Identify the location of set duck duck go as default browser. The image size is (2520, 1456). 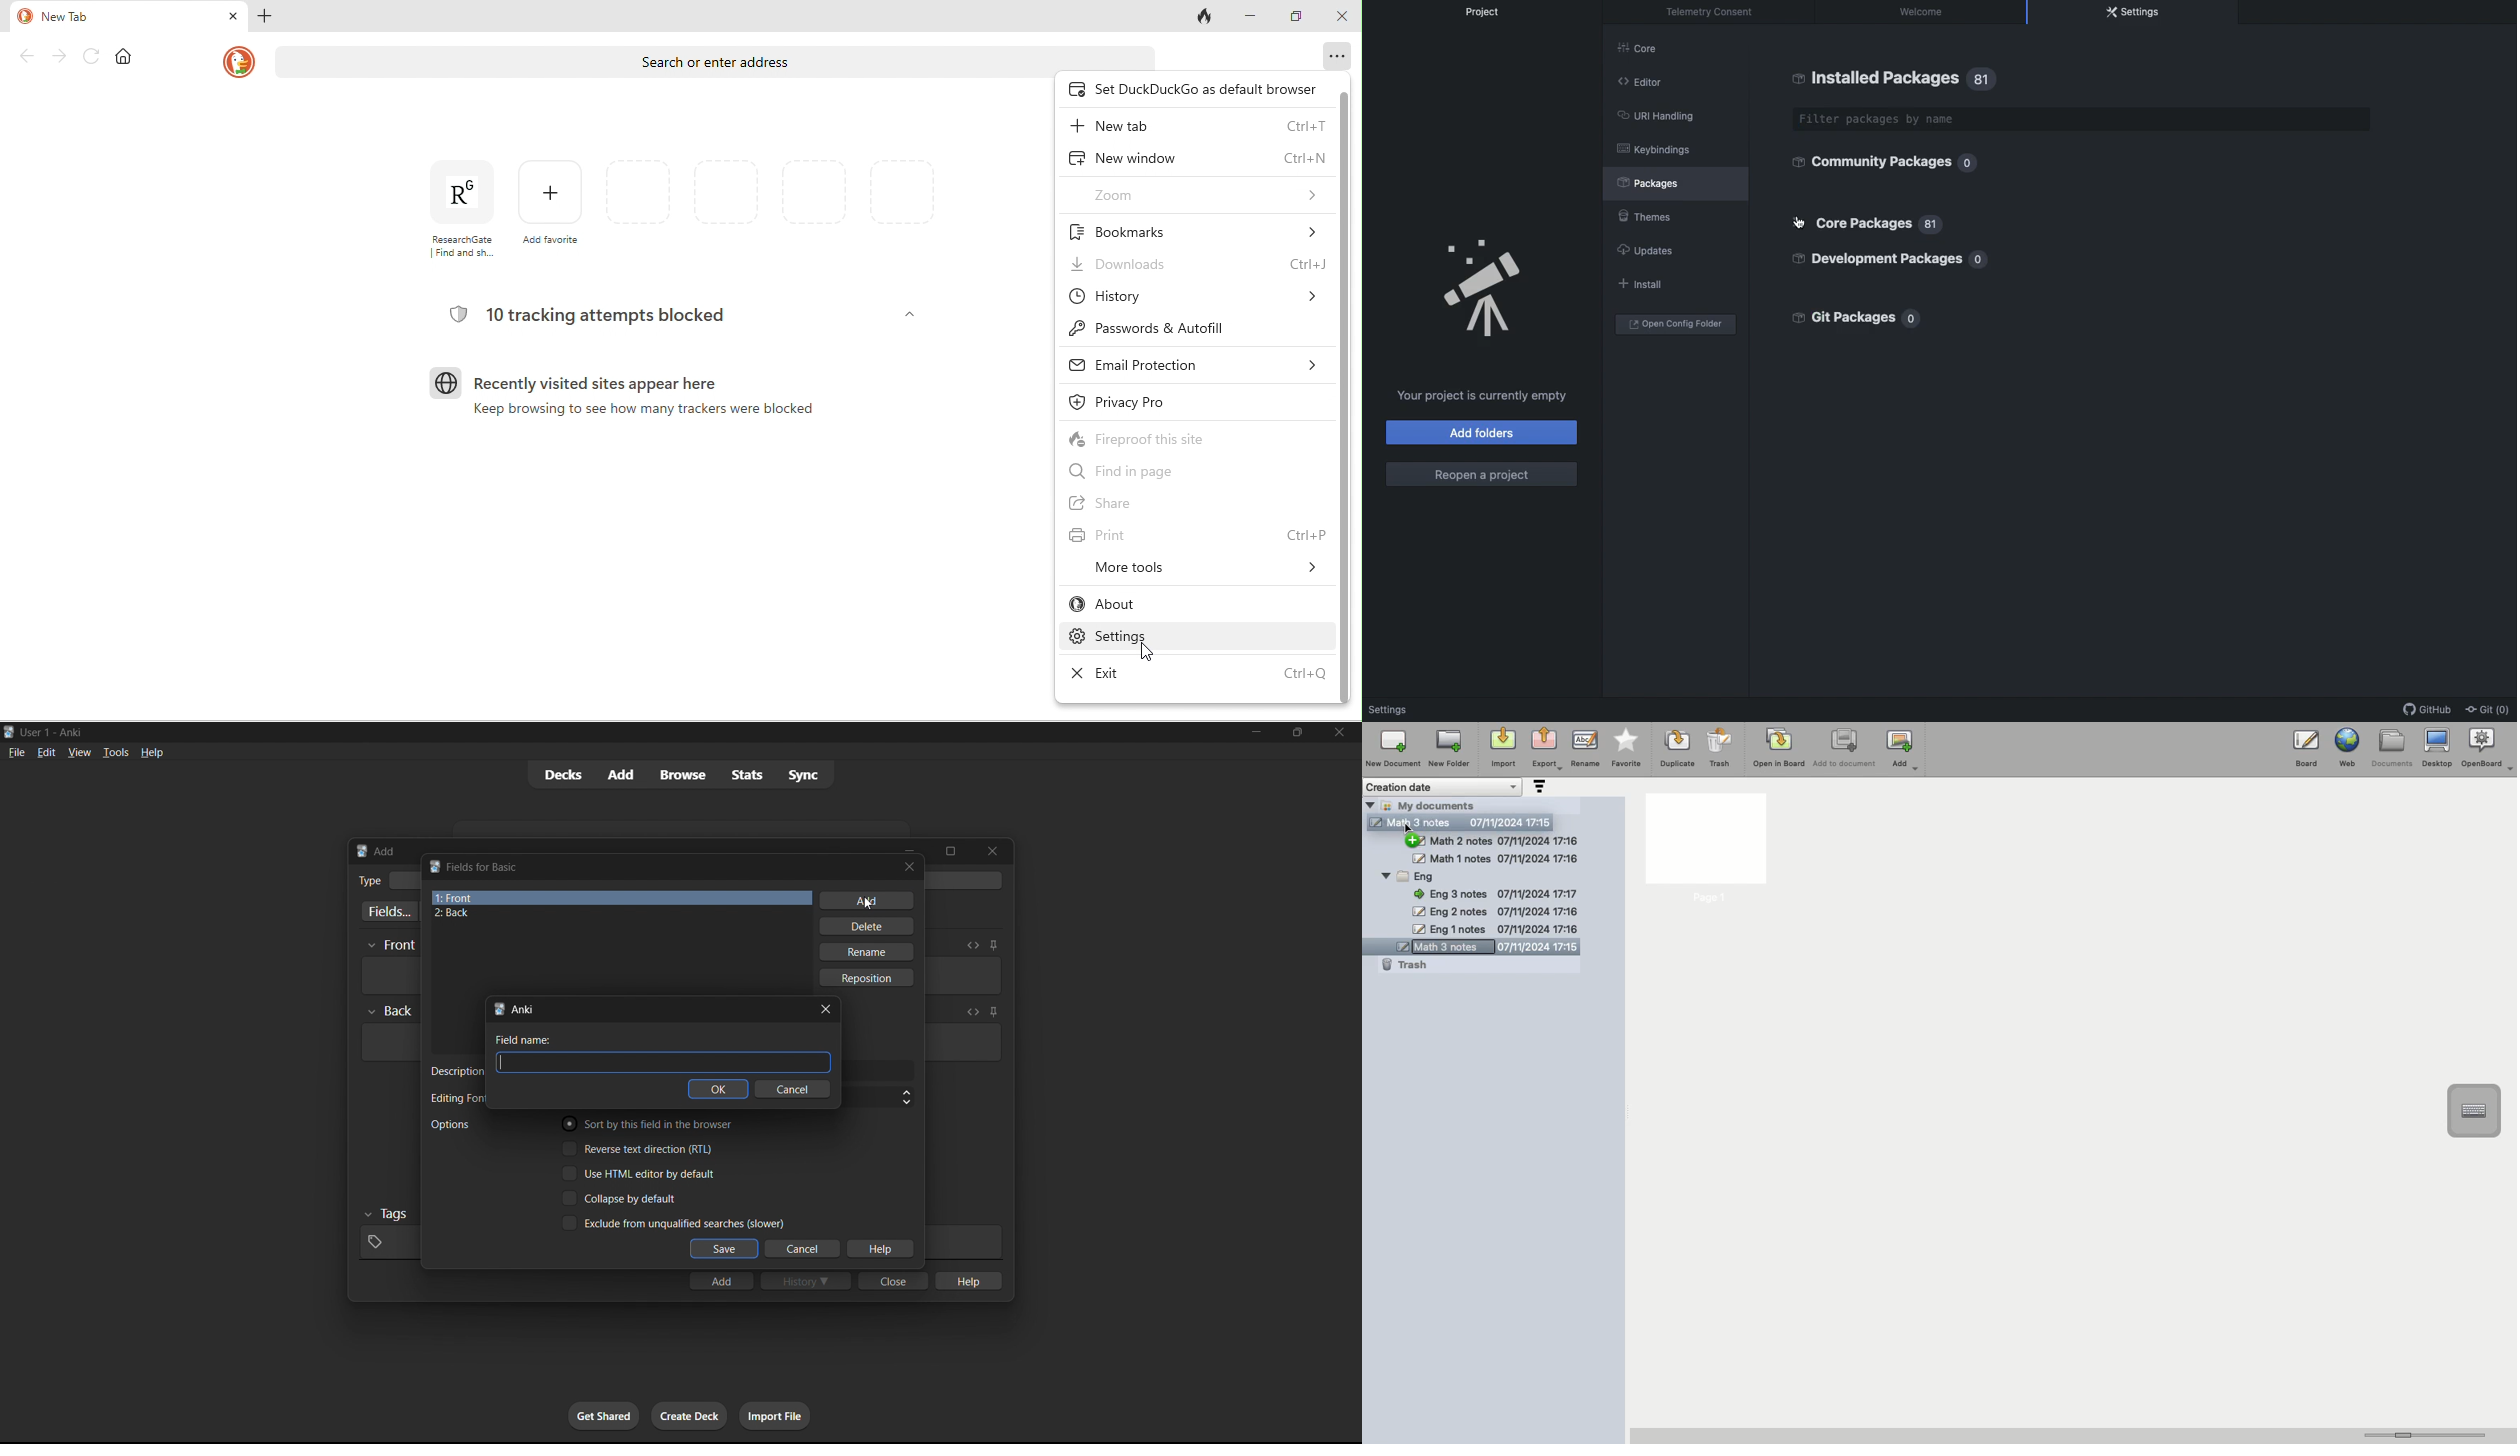
(1196, 88).